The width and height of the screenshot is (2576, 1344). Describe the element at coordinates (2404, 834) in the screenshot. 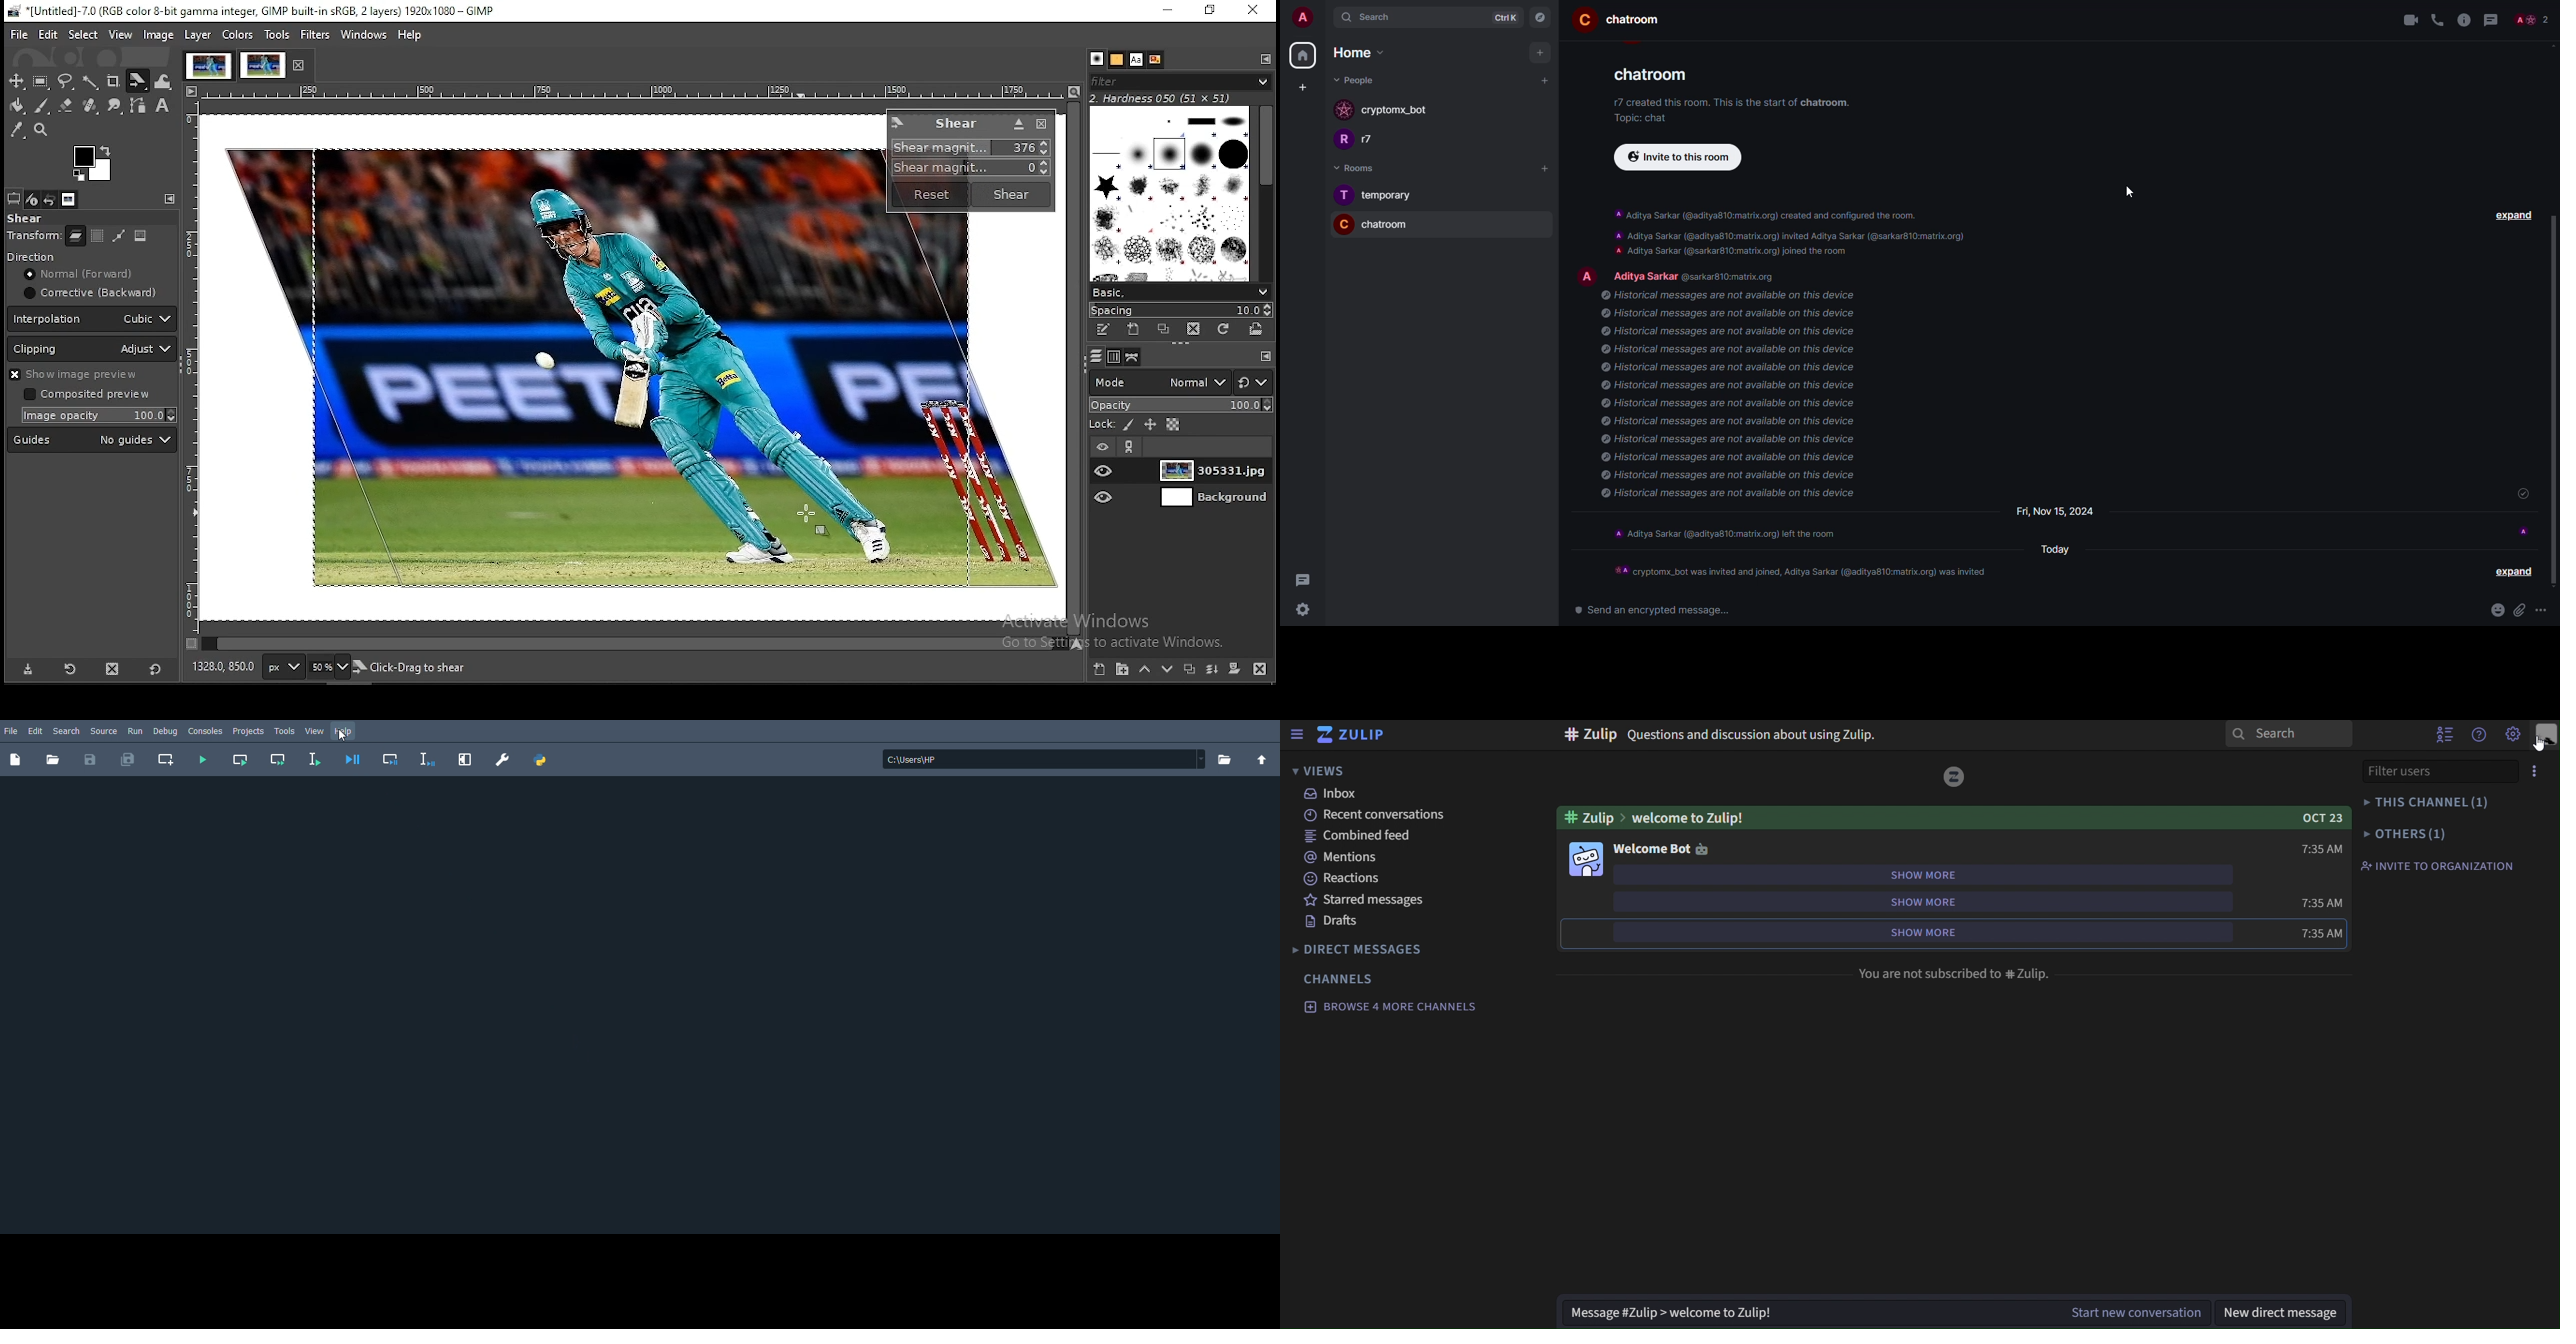

I see `others(1)` at that location.